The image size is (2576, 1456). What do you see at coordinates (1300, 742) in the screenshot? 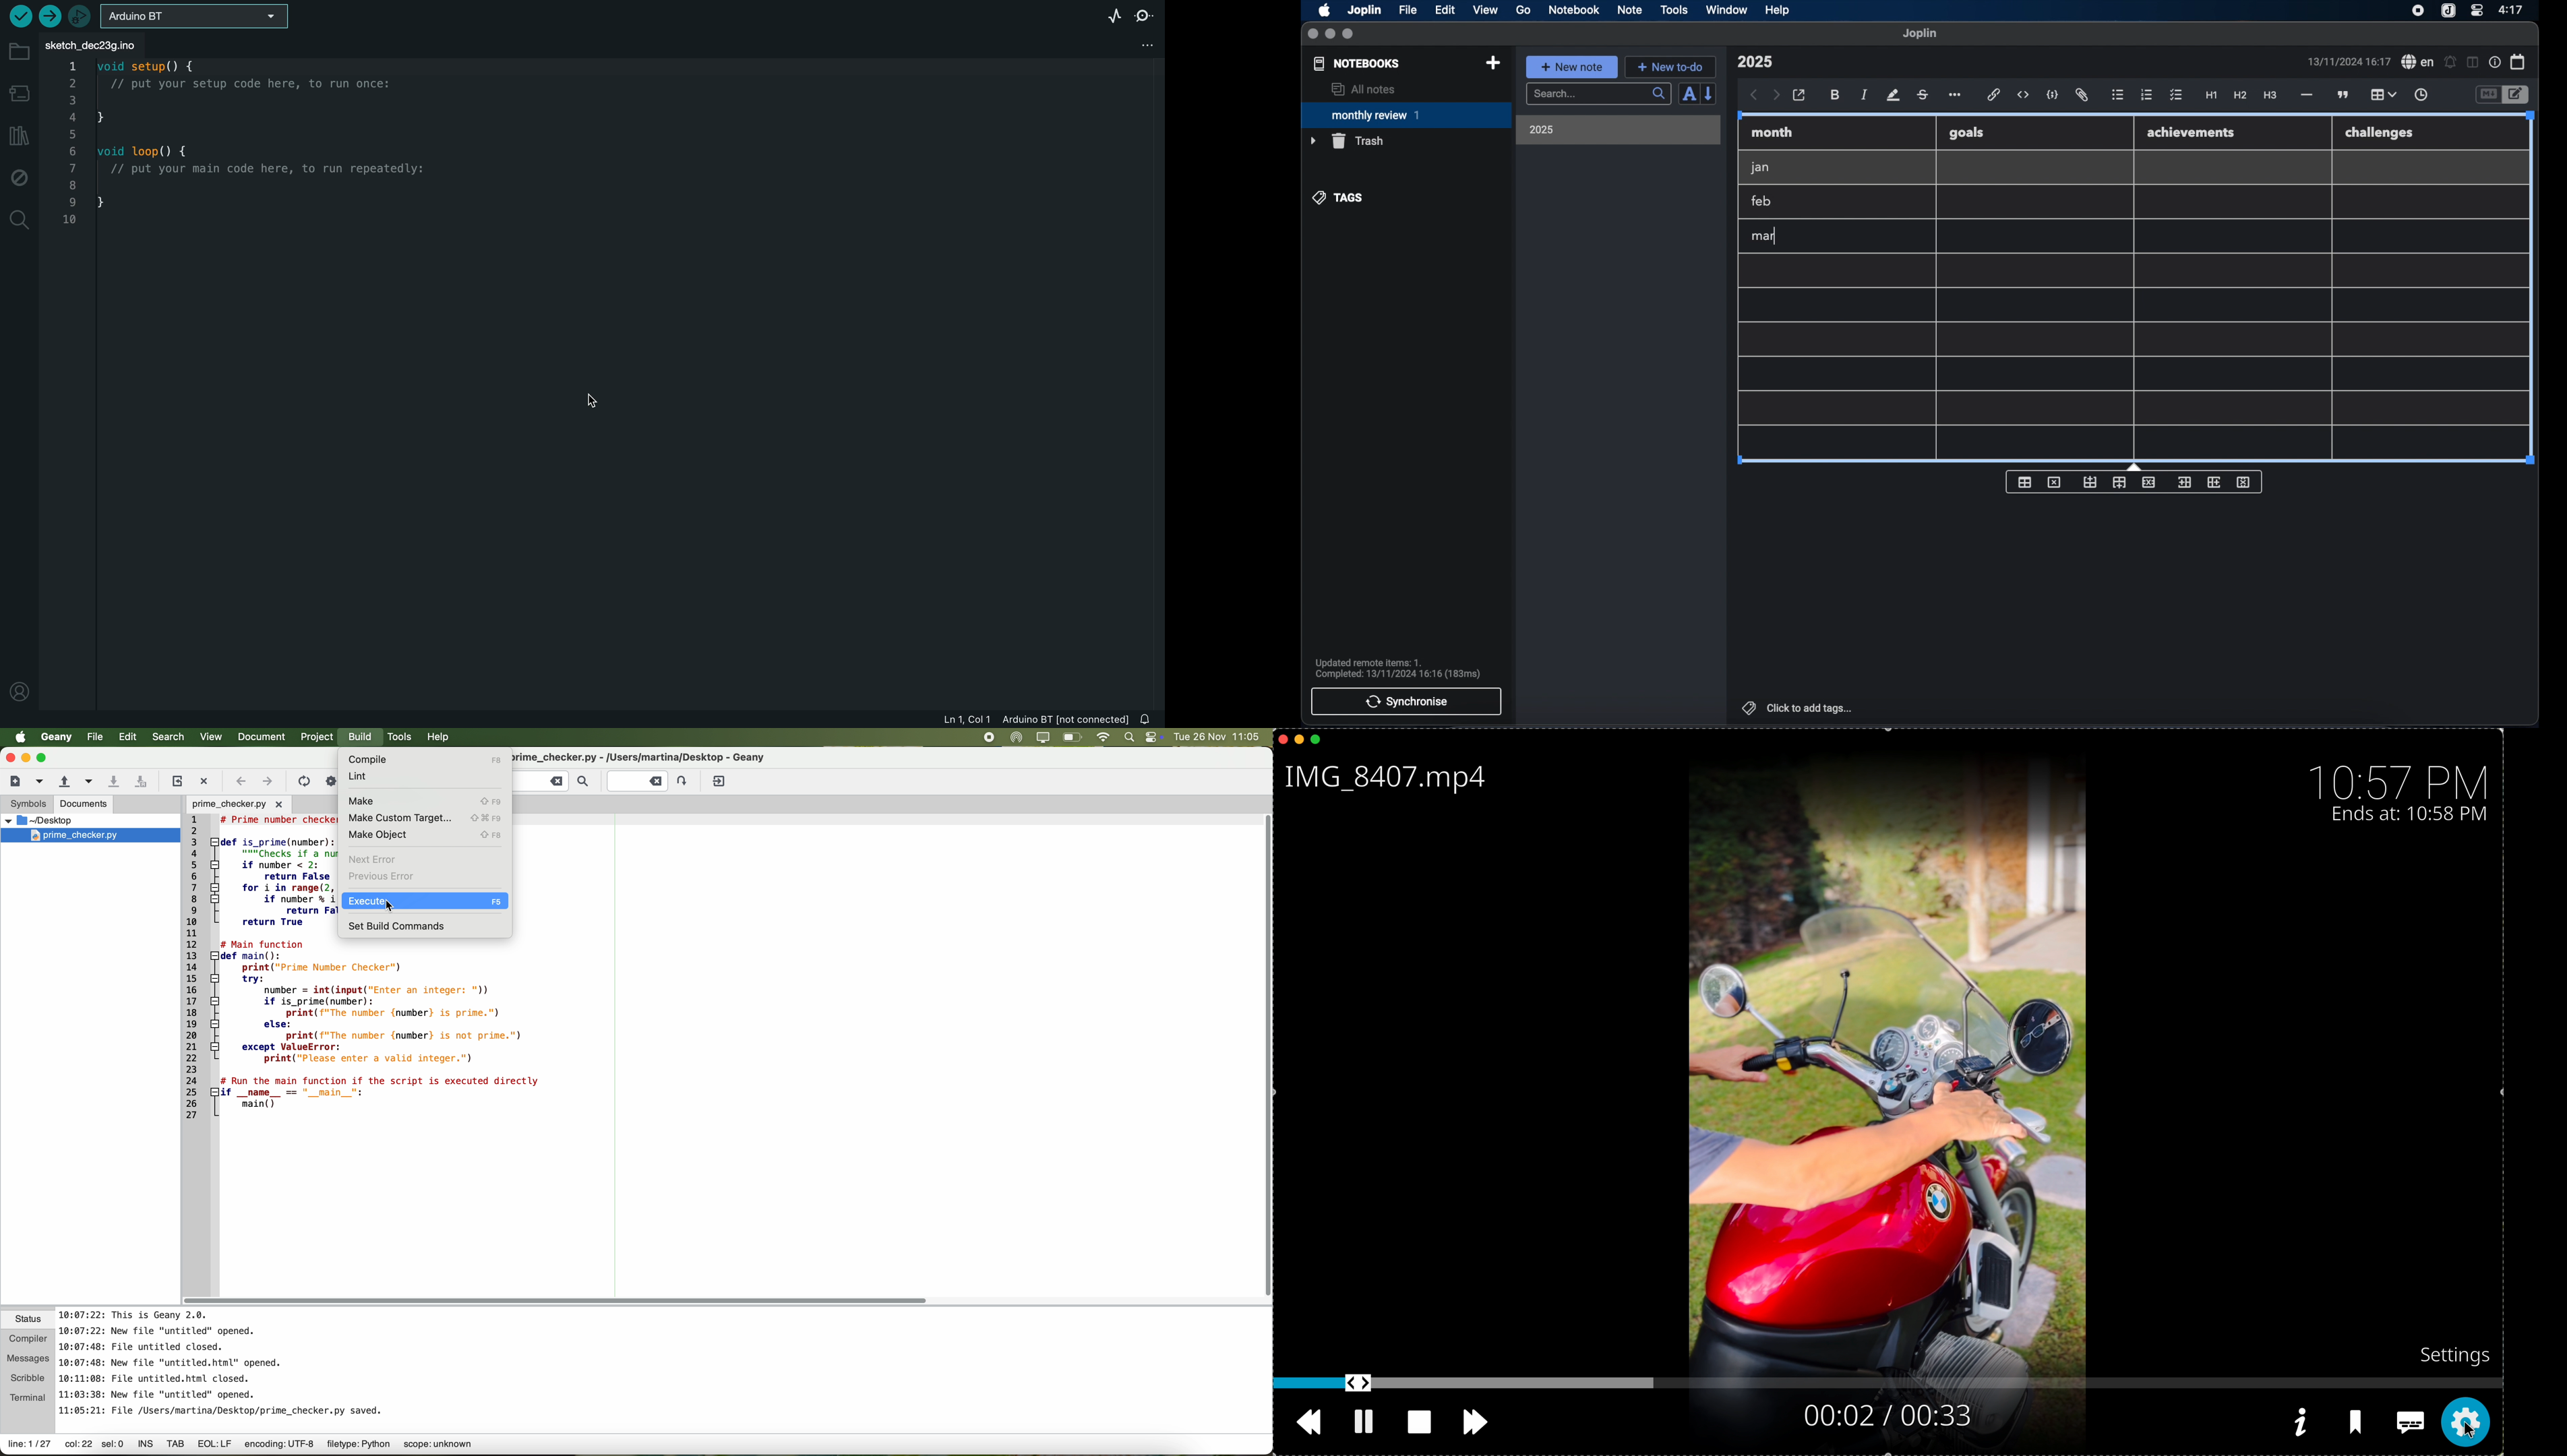
I see `minimize ` at bounding box center [1300, 742].